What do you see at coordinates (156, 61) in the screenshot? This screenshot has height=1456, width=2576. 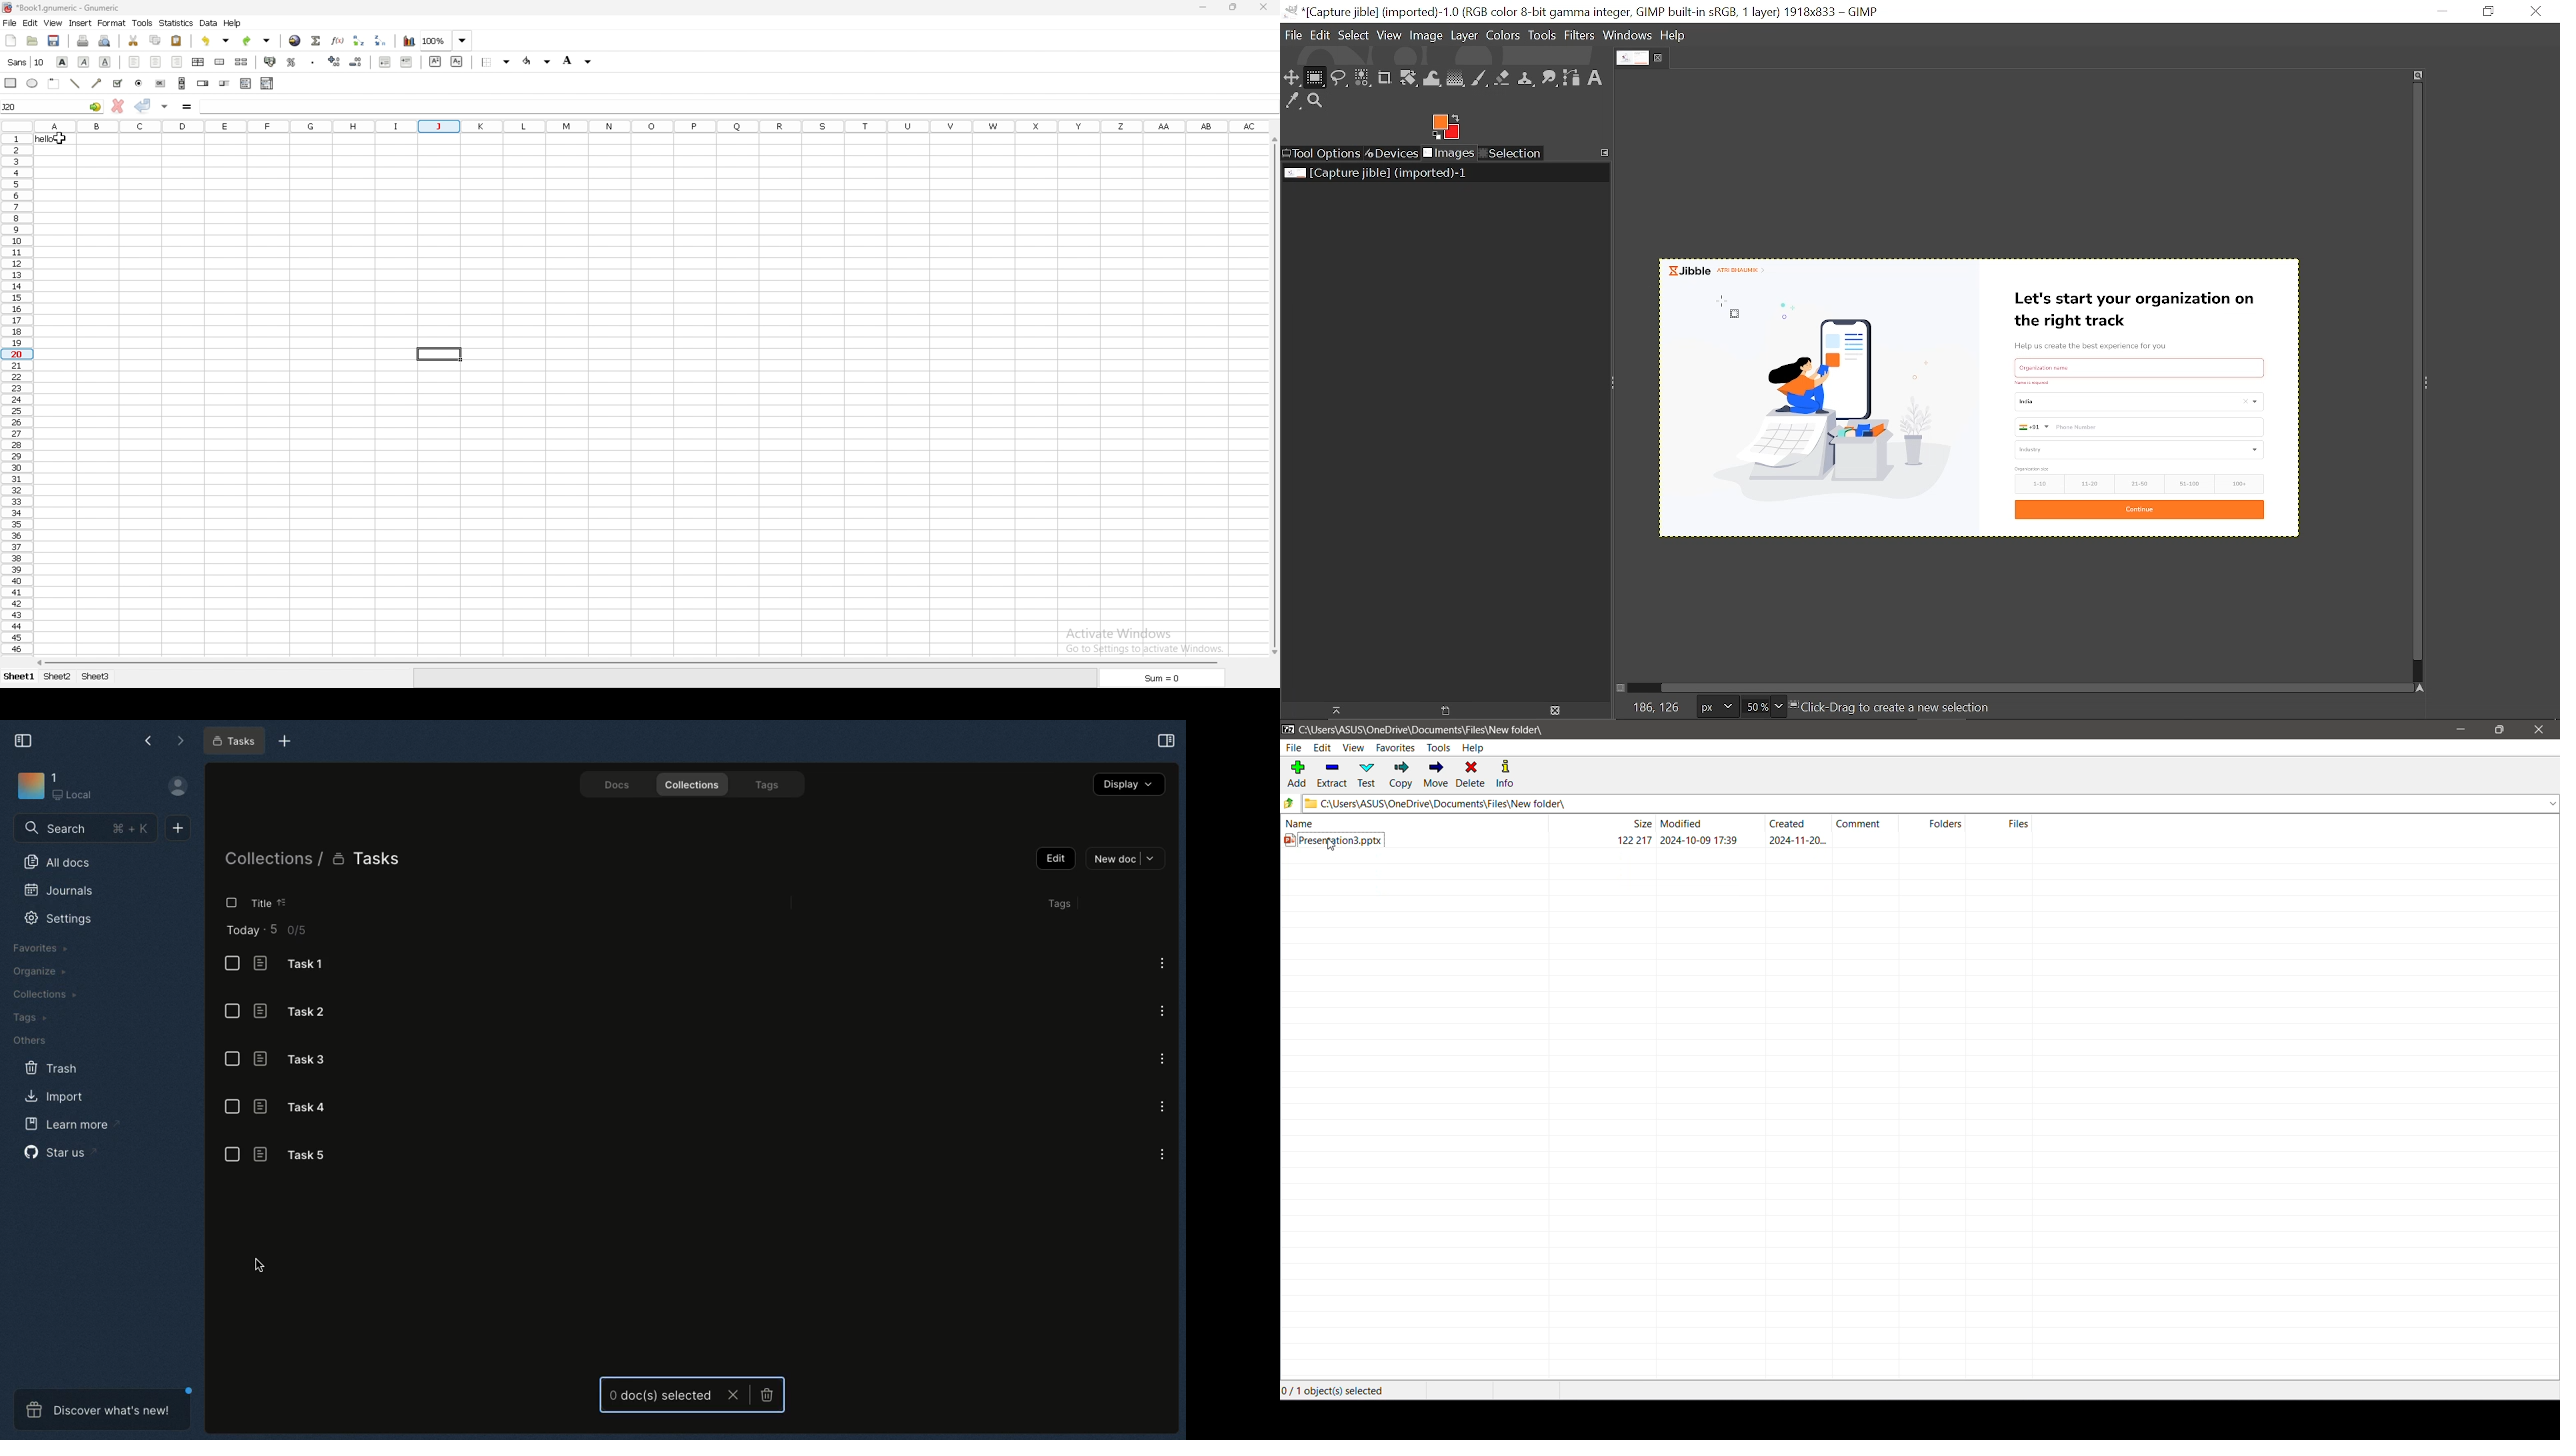 I see `center` at bounding box center [156, 61].